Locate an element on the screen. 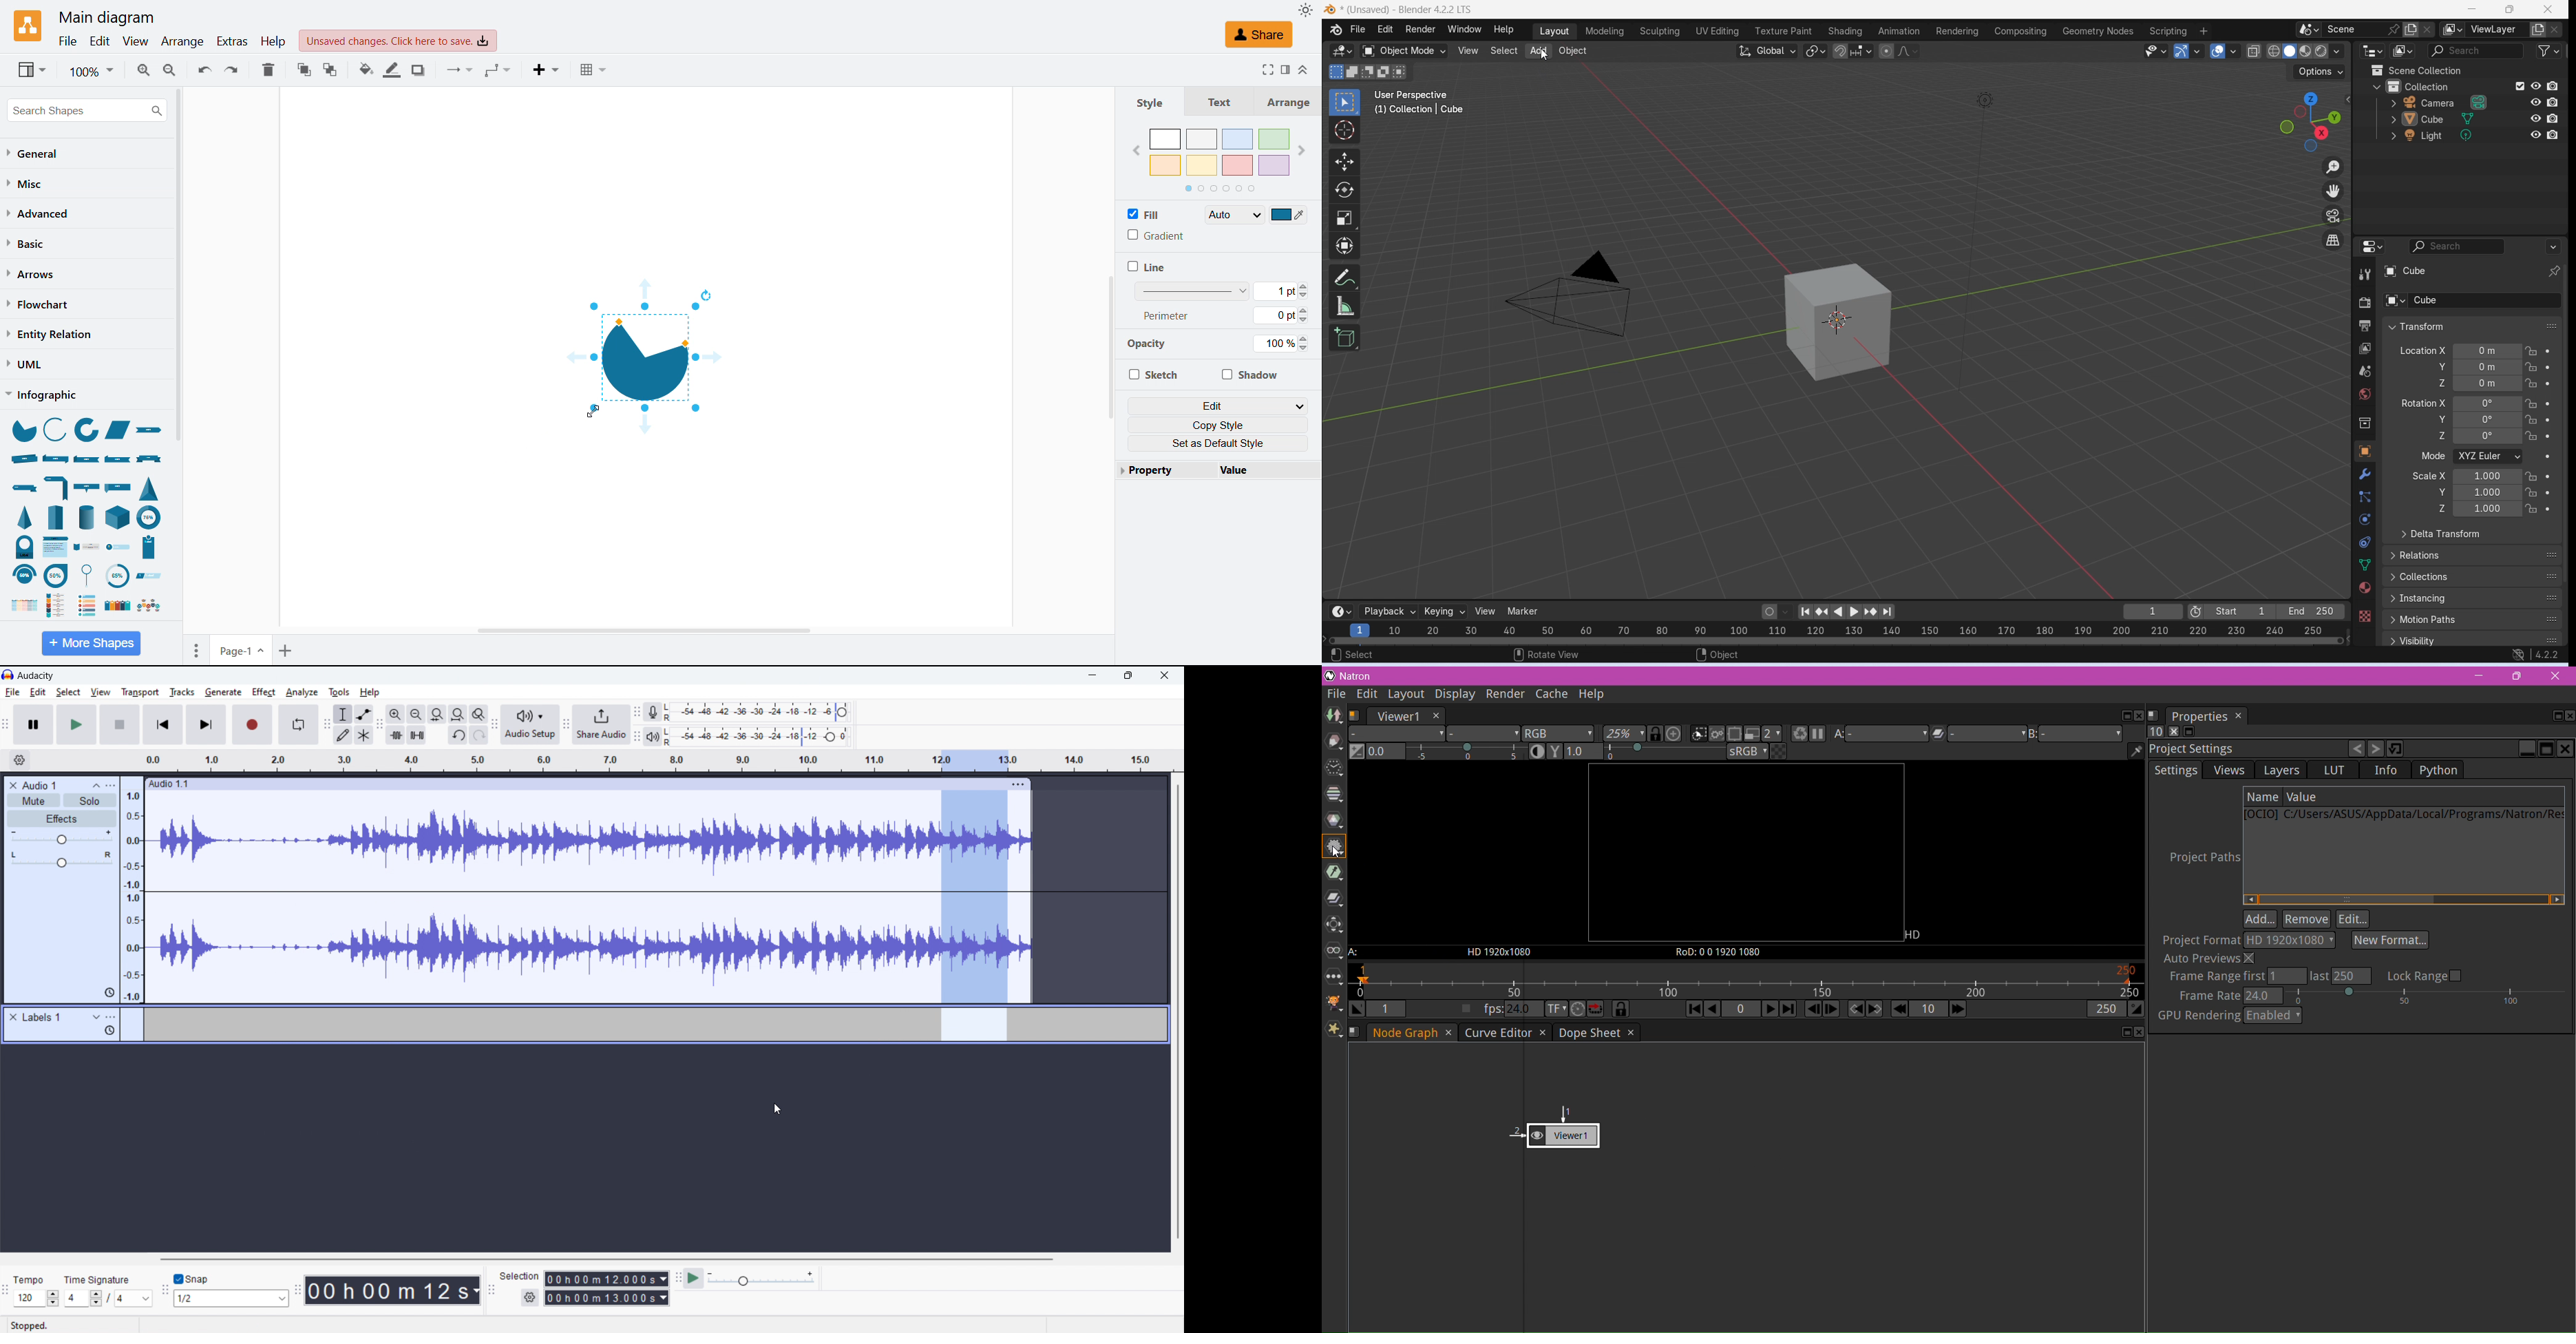  analyze is located at coordinates (300, 693).